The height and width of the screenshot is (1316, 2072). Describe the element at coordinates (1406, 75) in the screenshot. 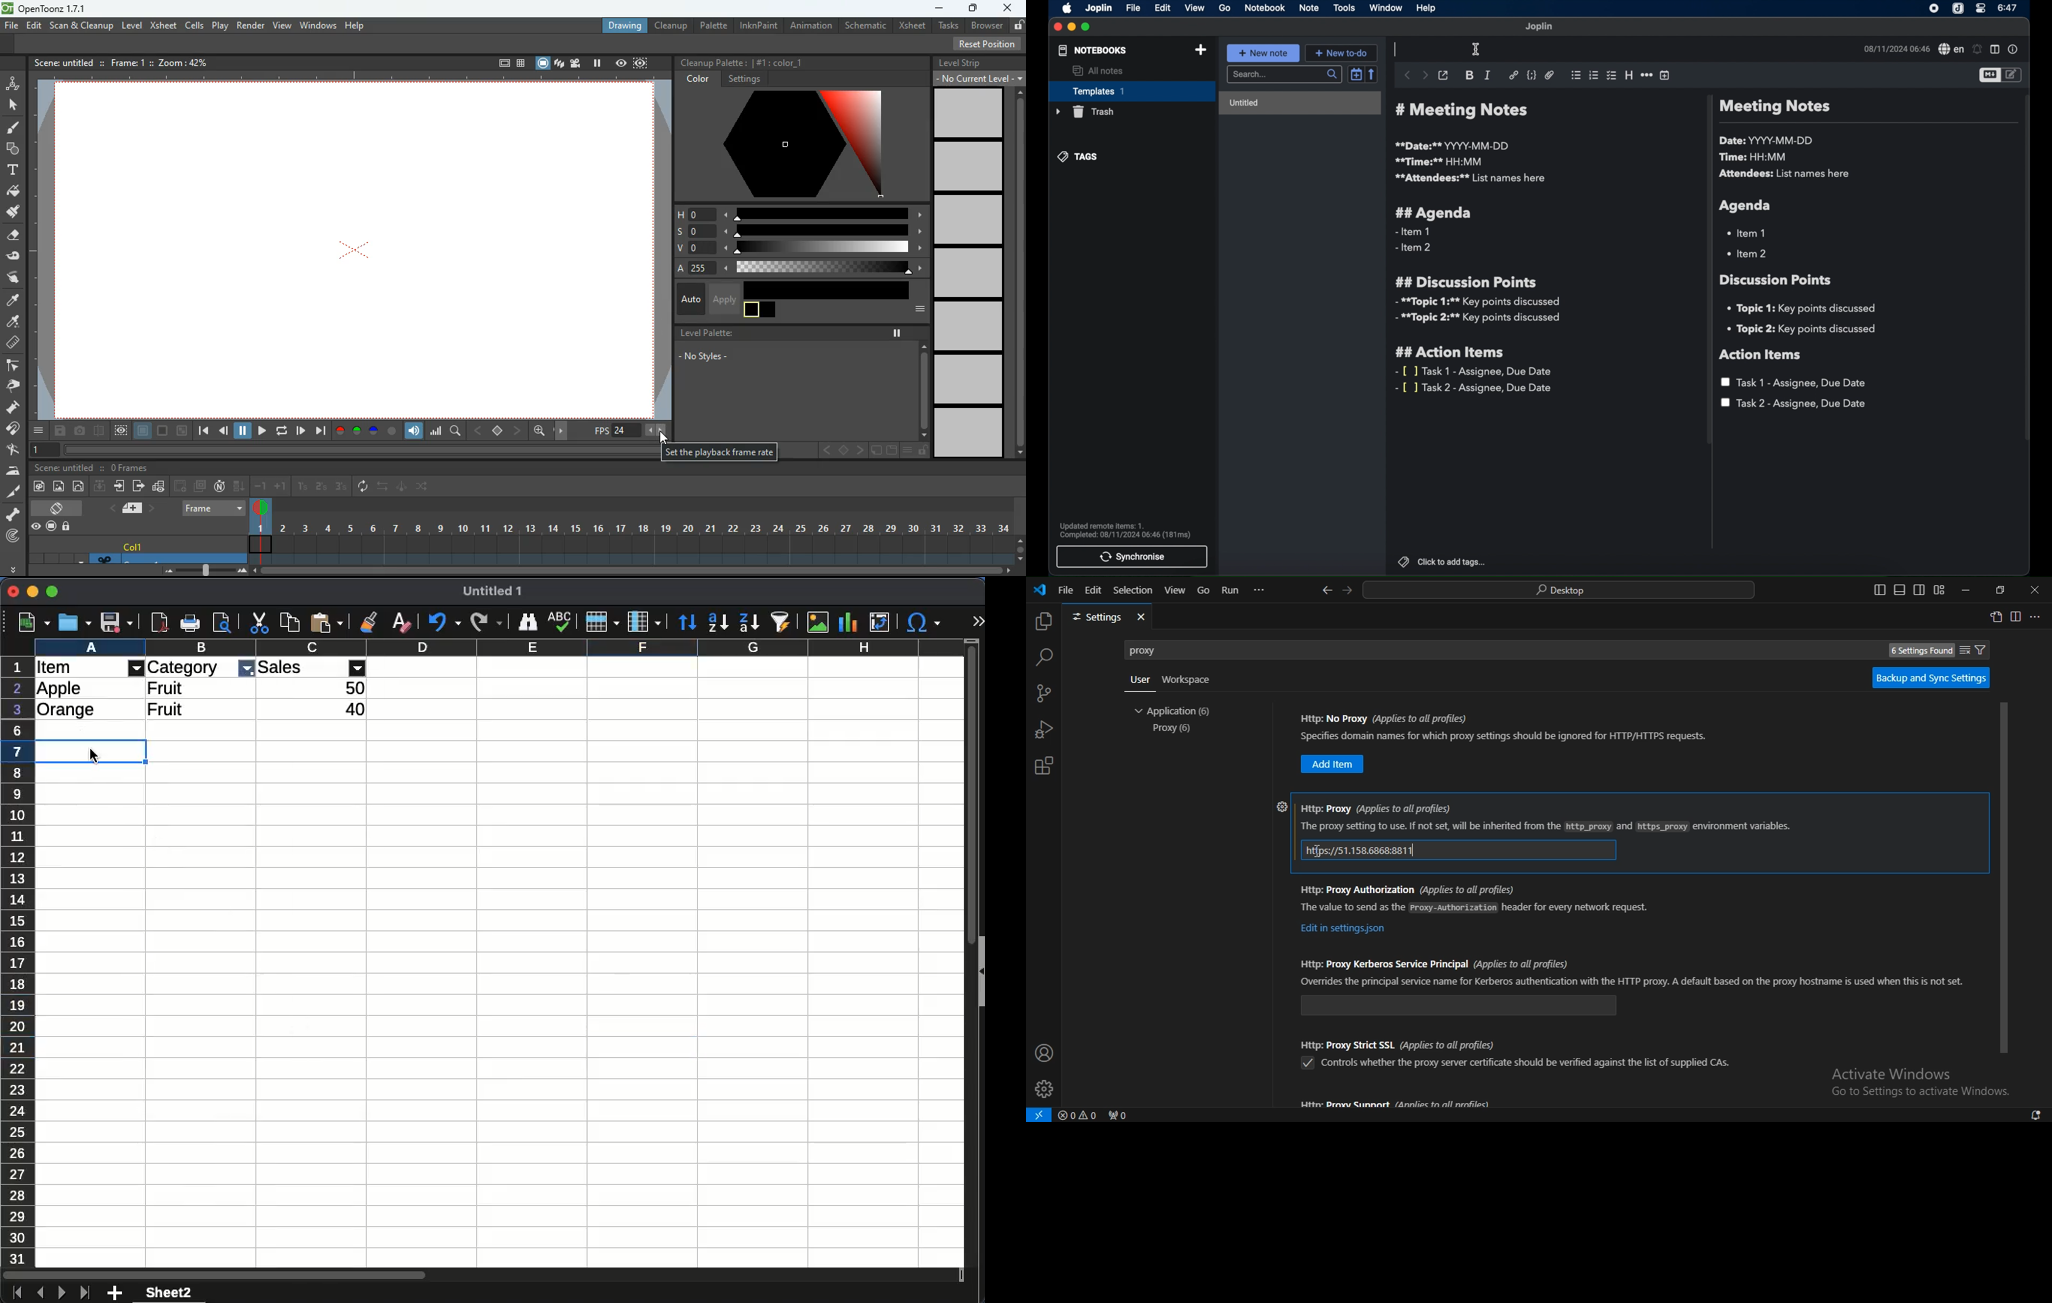

I see `back` at that location.